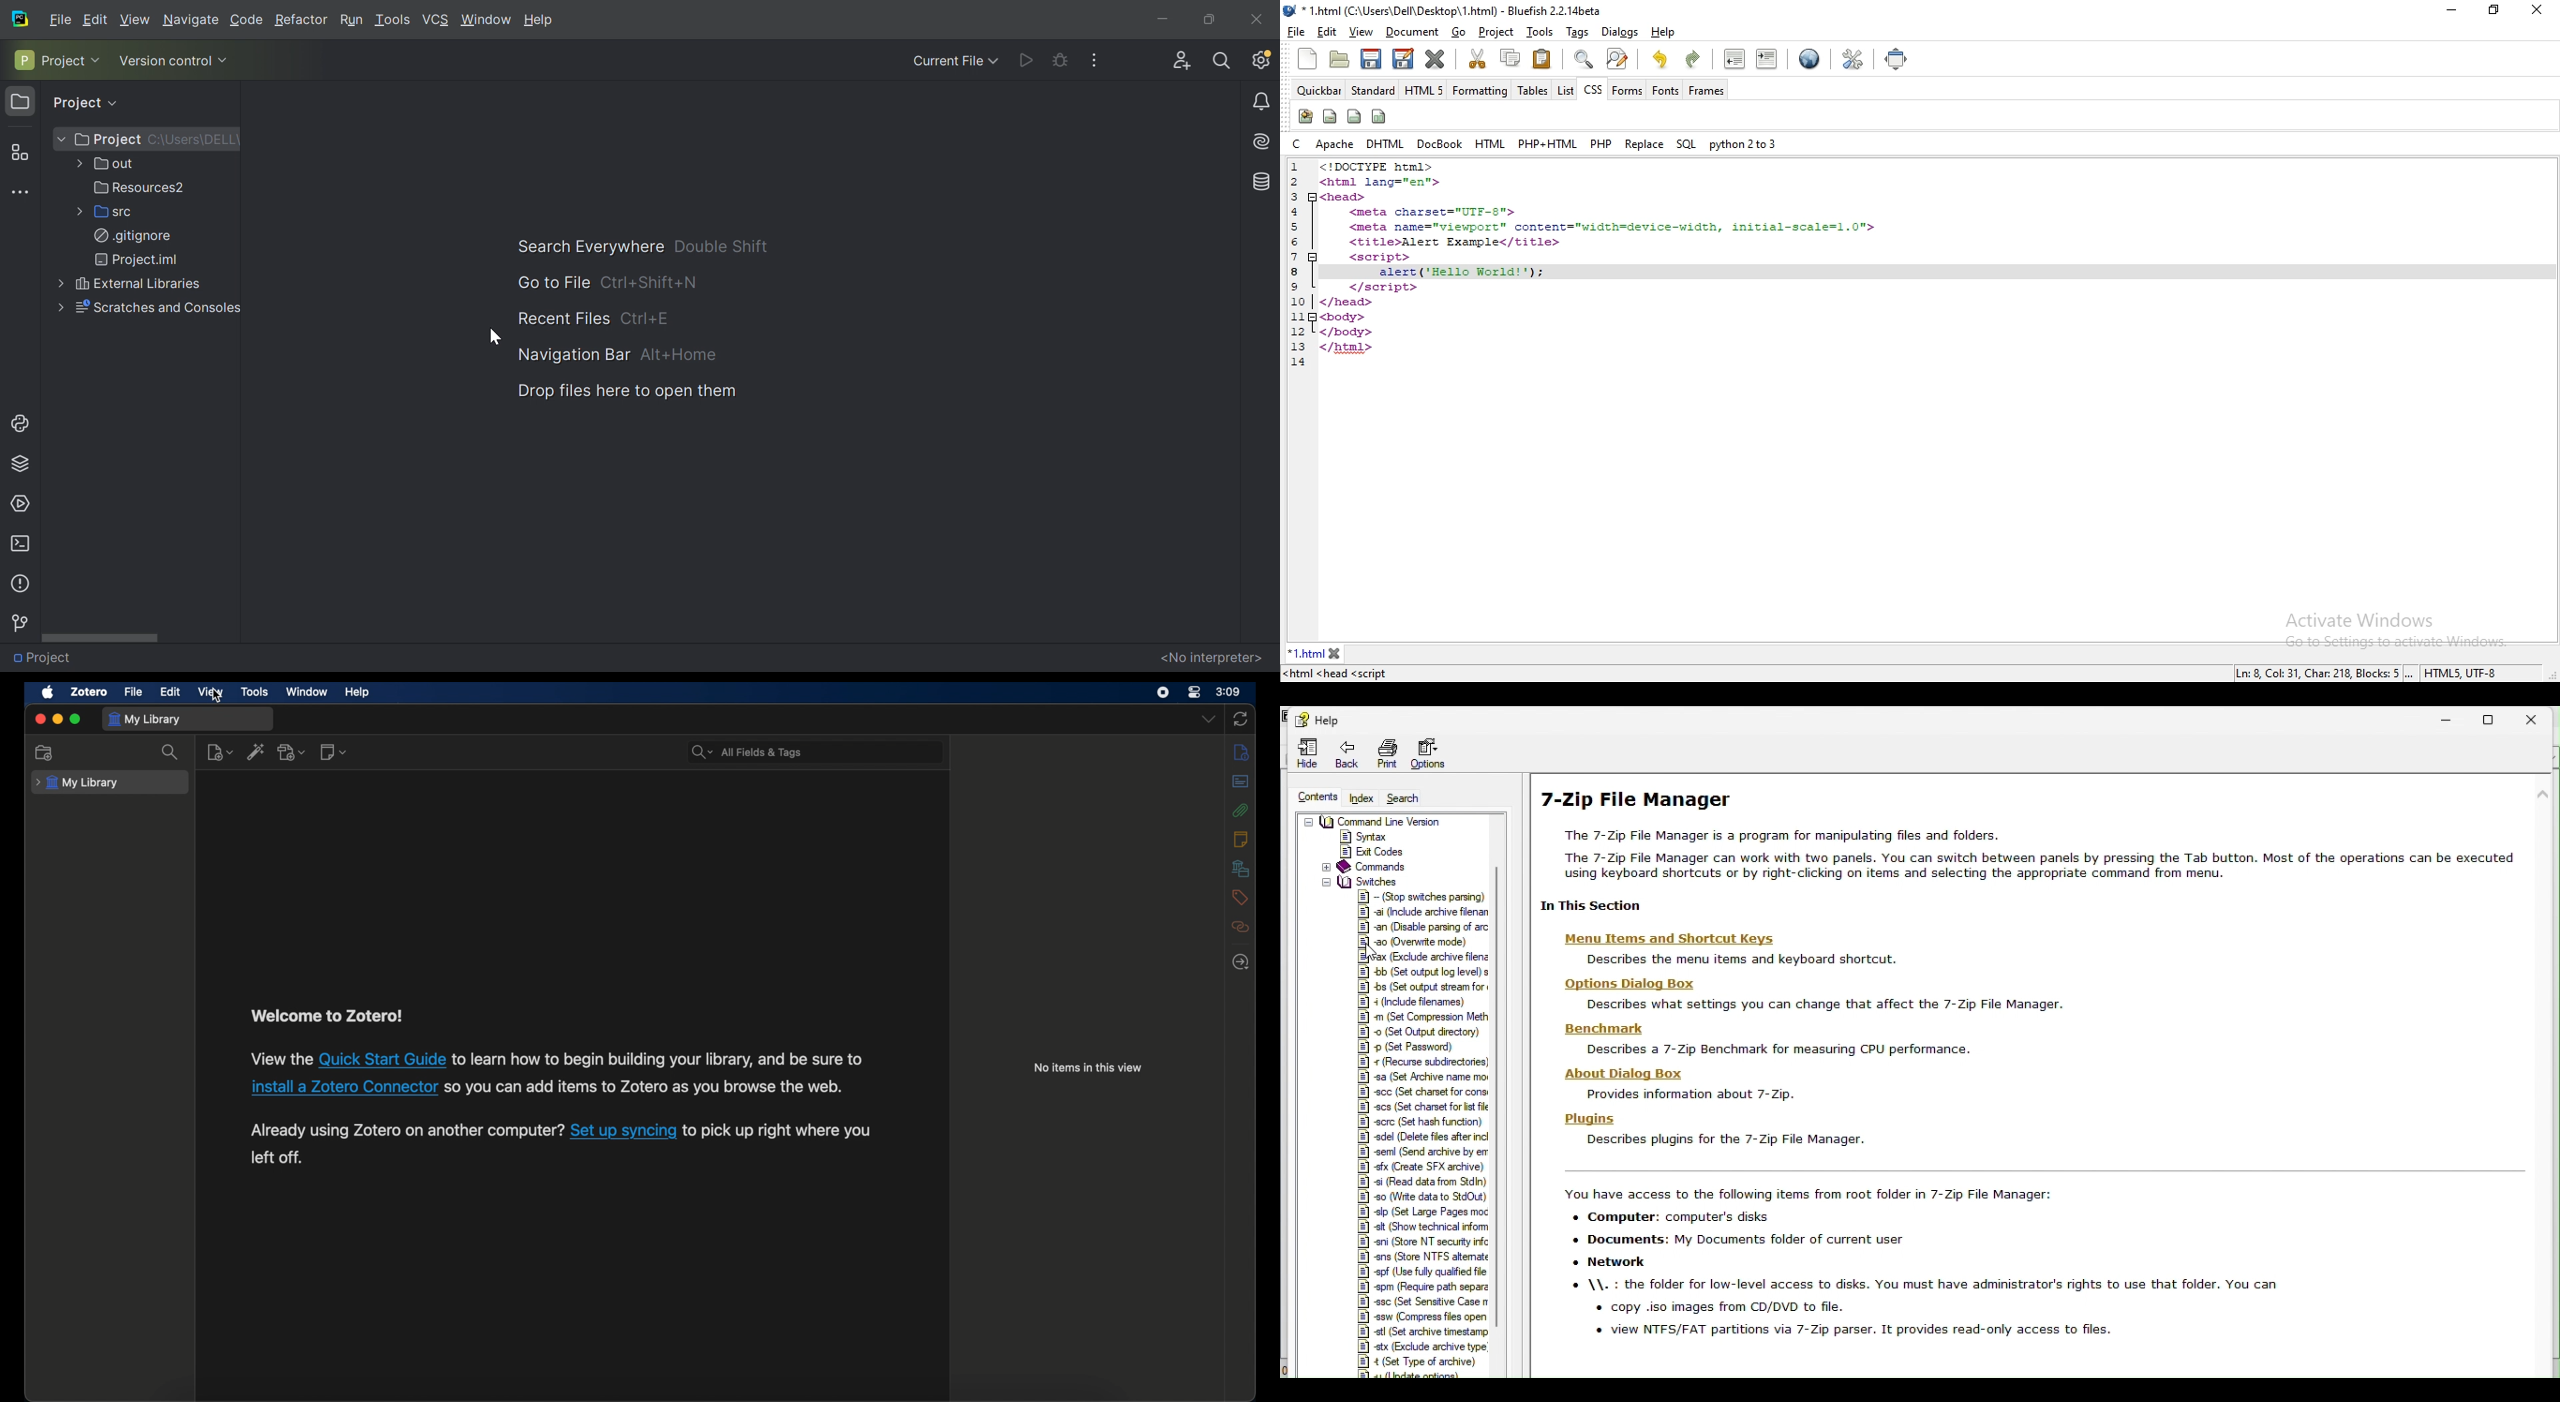 The image size is (2576, 1428). I want to click on |&] acs (Set charset for lst file, so click(1418, 1107).